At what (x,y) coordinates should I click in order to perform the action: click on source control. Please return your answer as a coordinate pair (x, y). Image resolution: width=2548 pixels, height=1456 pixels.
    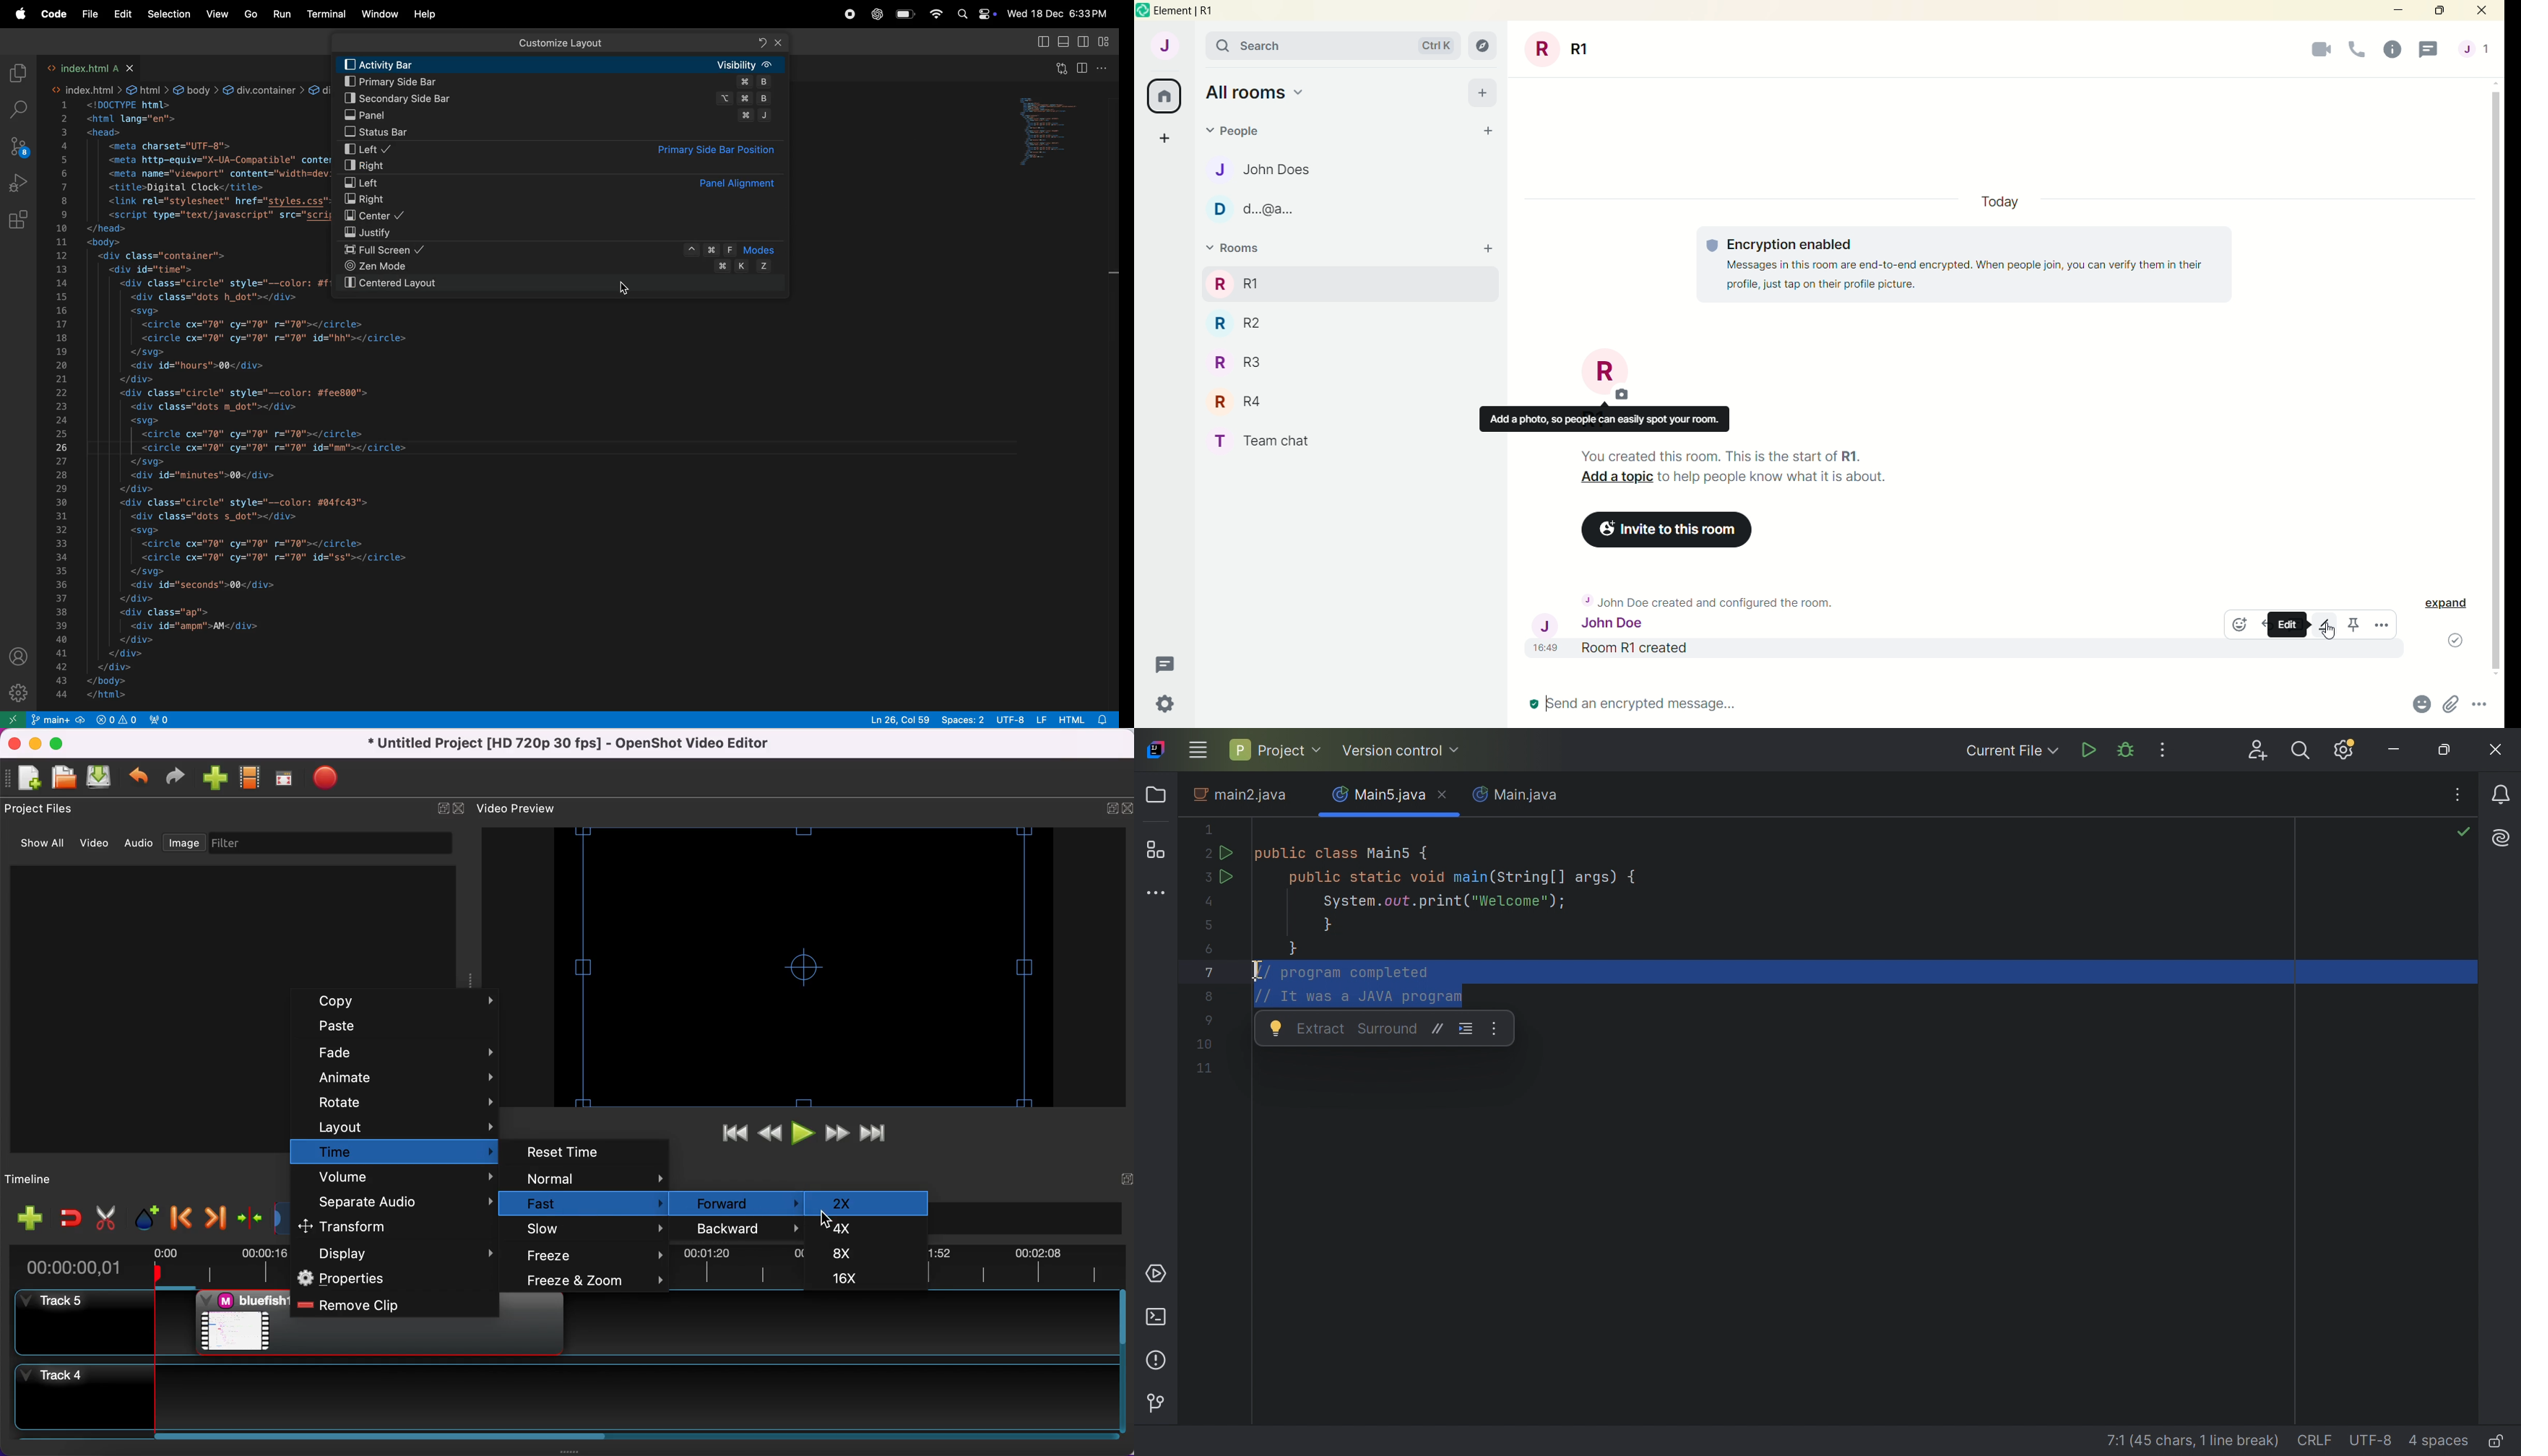
    Looking at the image, I should click on (21, 143).